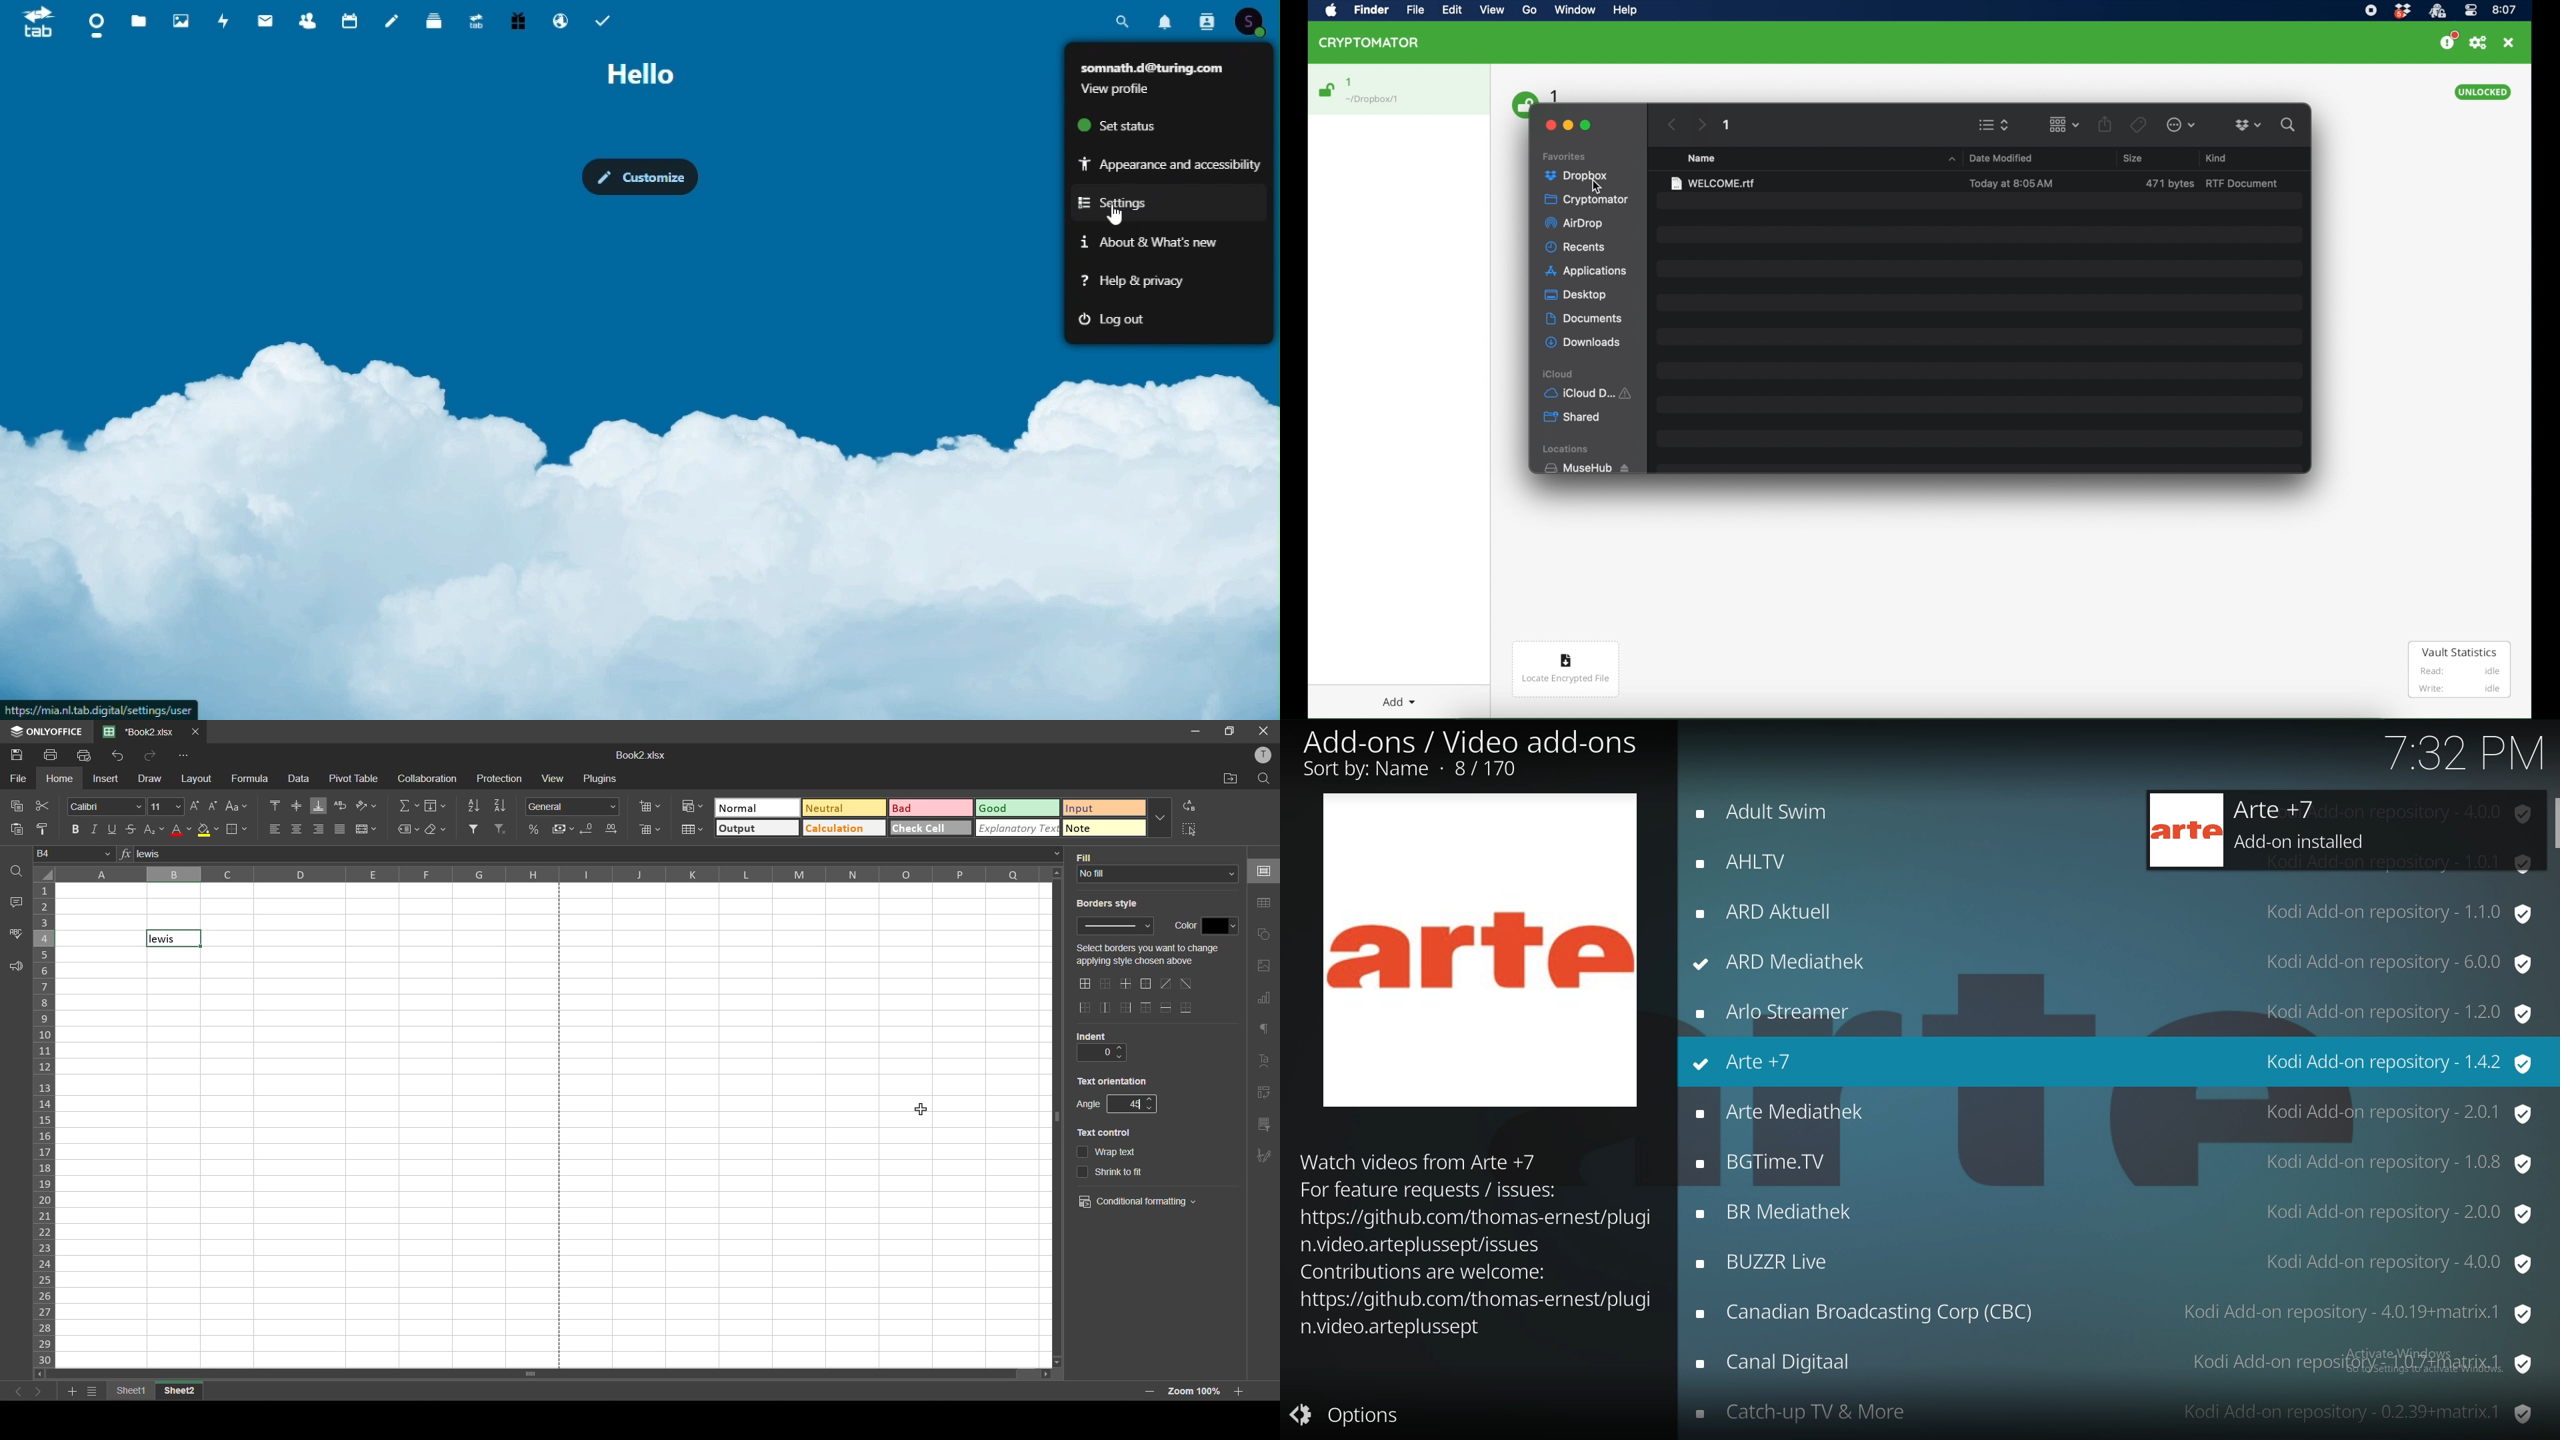 This screenshot has width=2576, height=1456. I want to click on insert cells, so click(653, 808).